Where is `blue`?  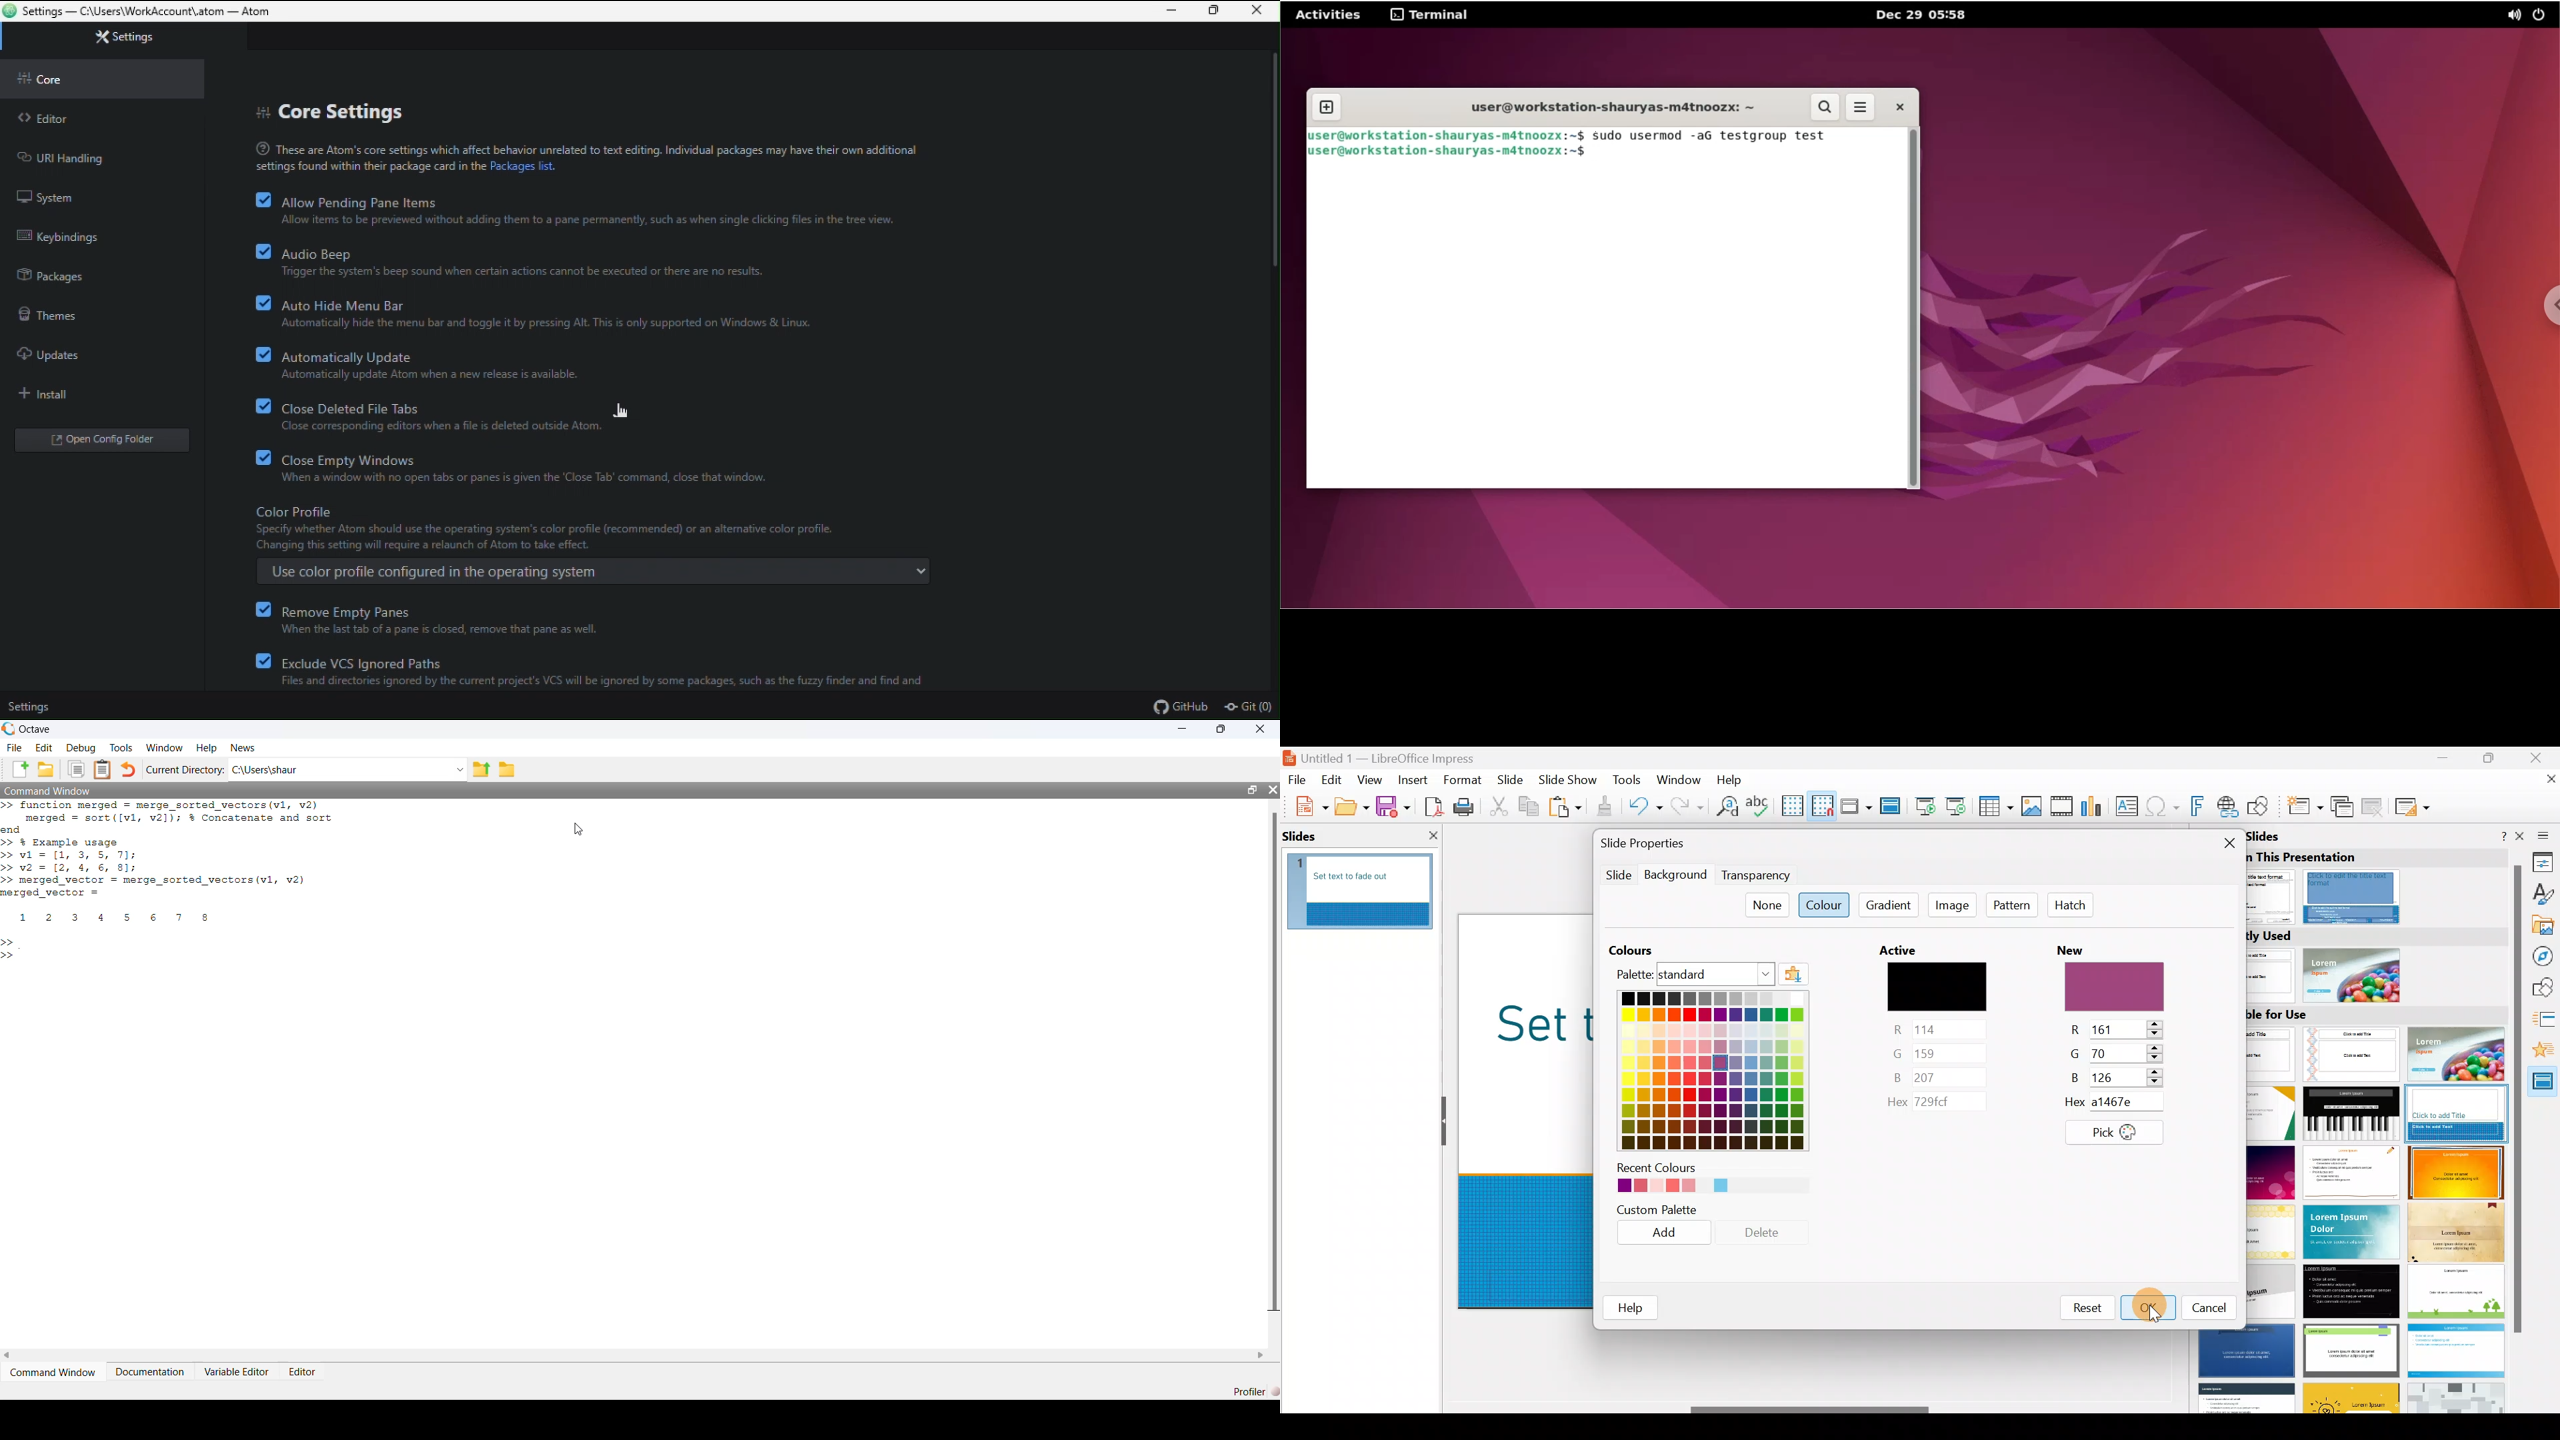
blue is located at coordinates (2118, 1077).